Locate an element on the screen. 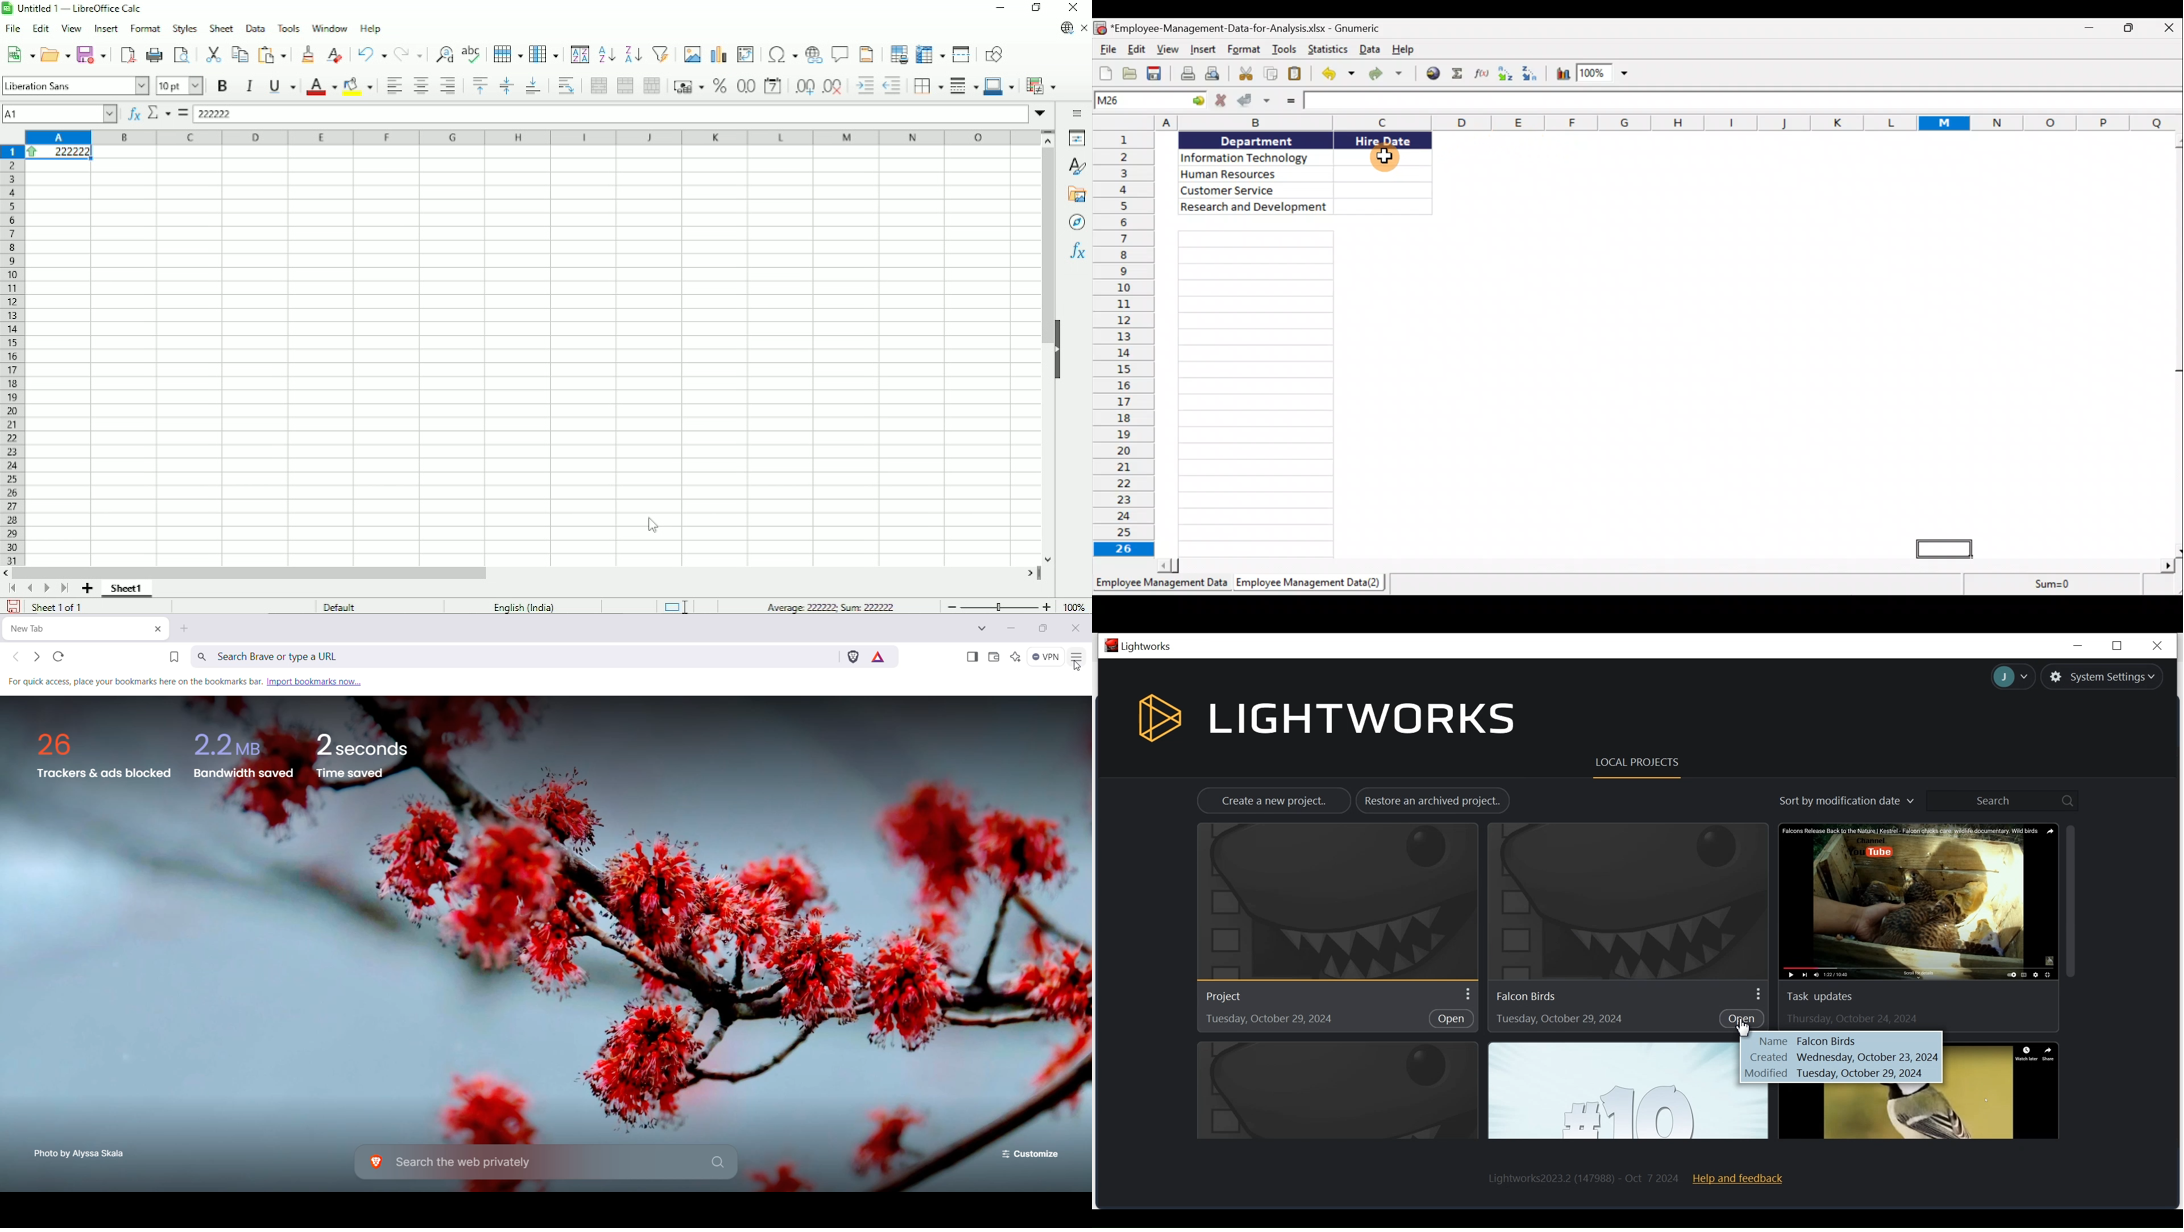 This screenshot has width=2184, height=1232. Click to go back, hold to see history is located at coordinates (13, 658).